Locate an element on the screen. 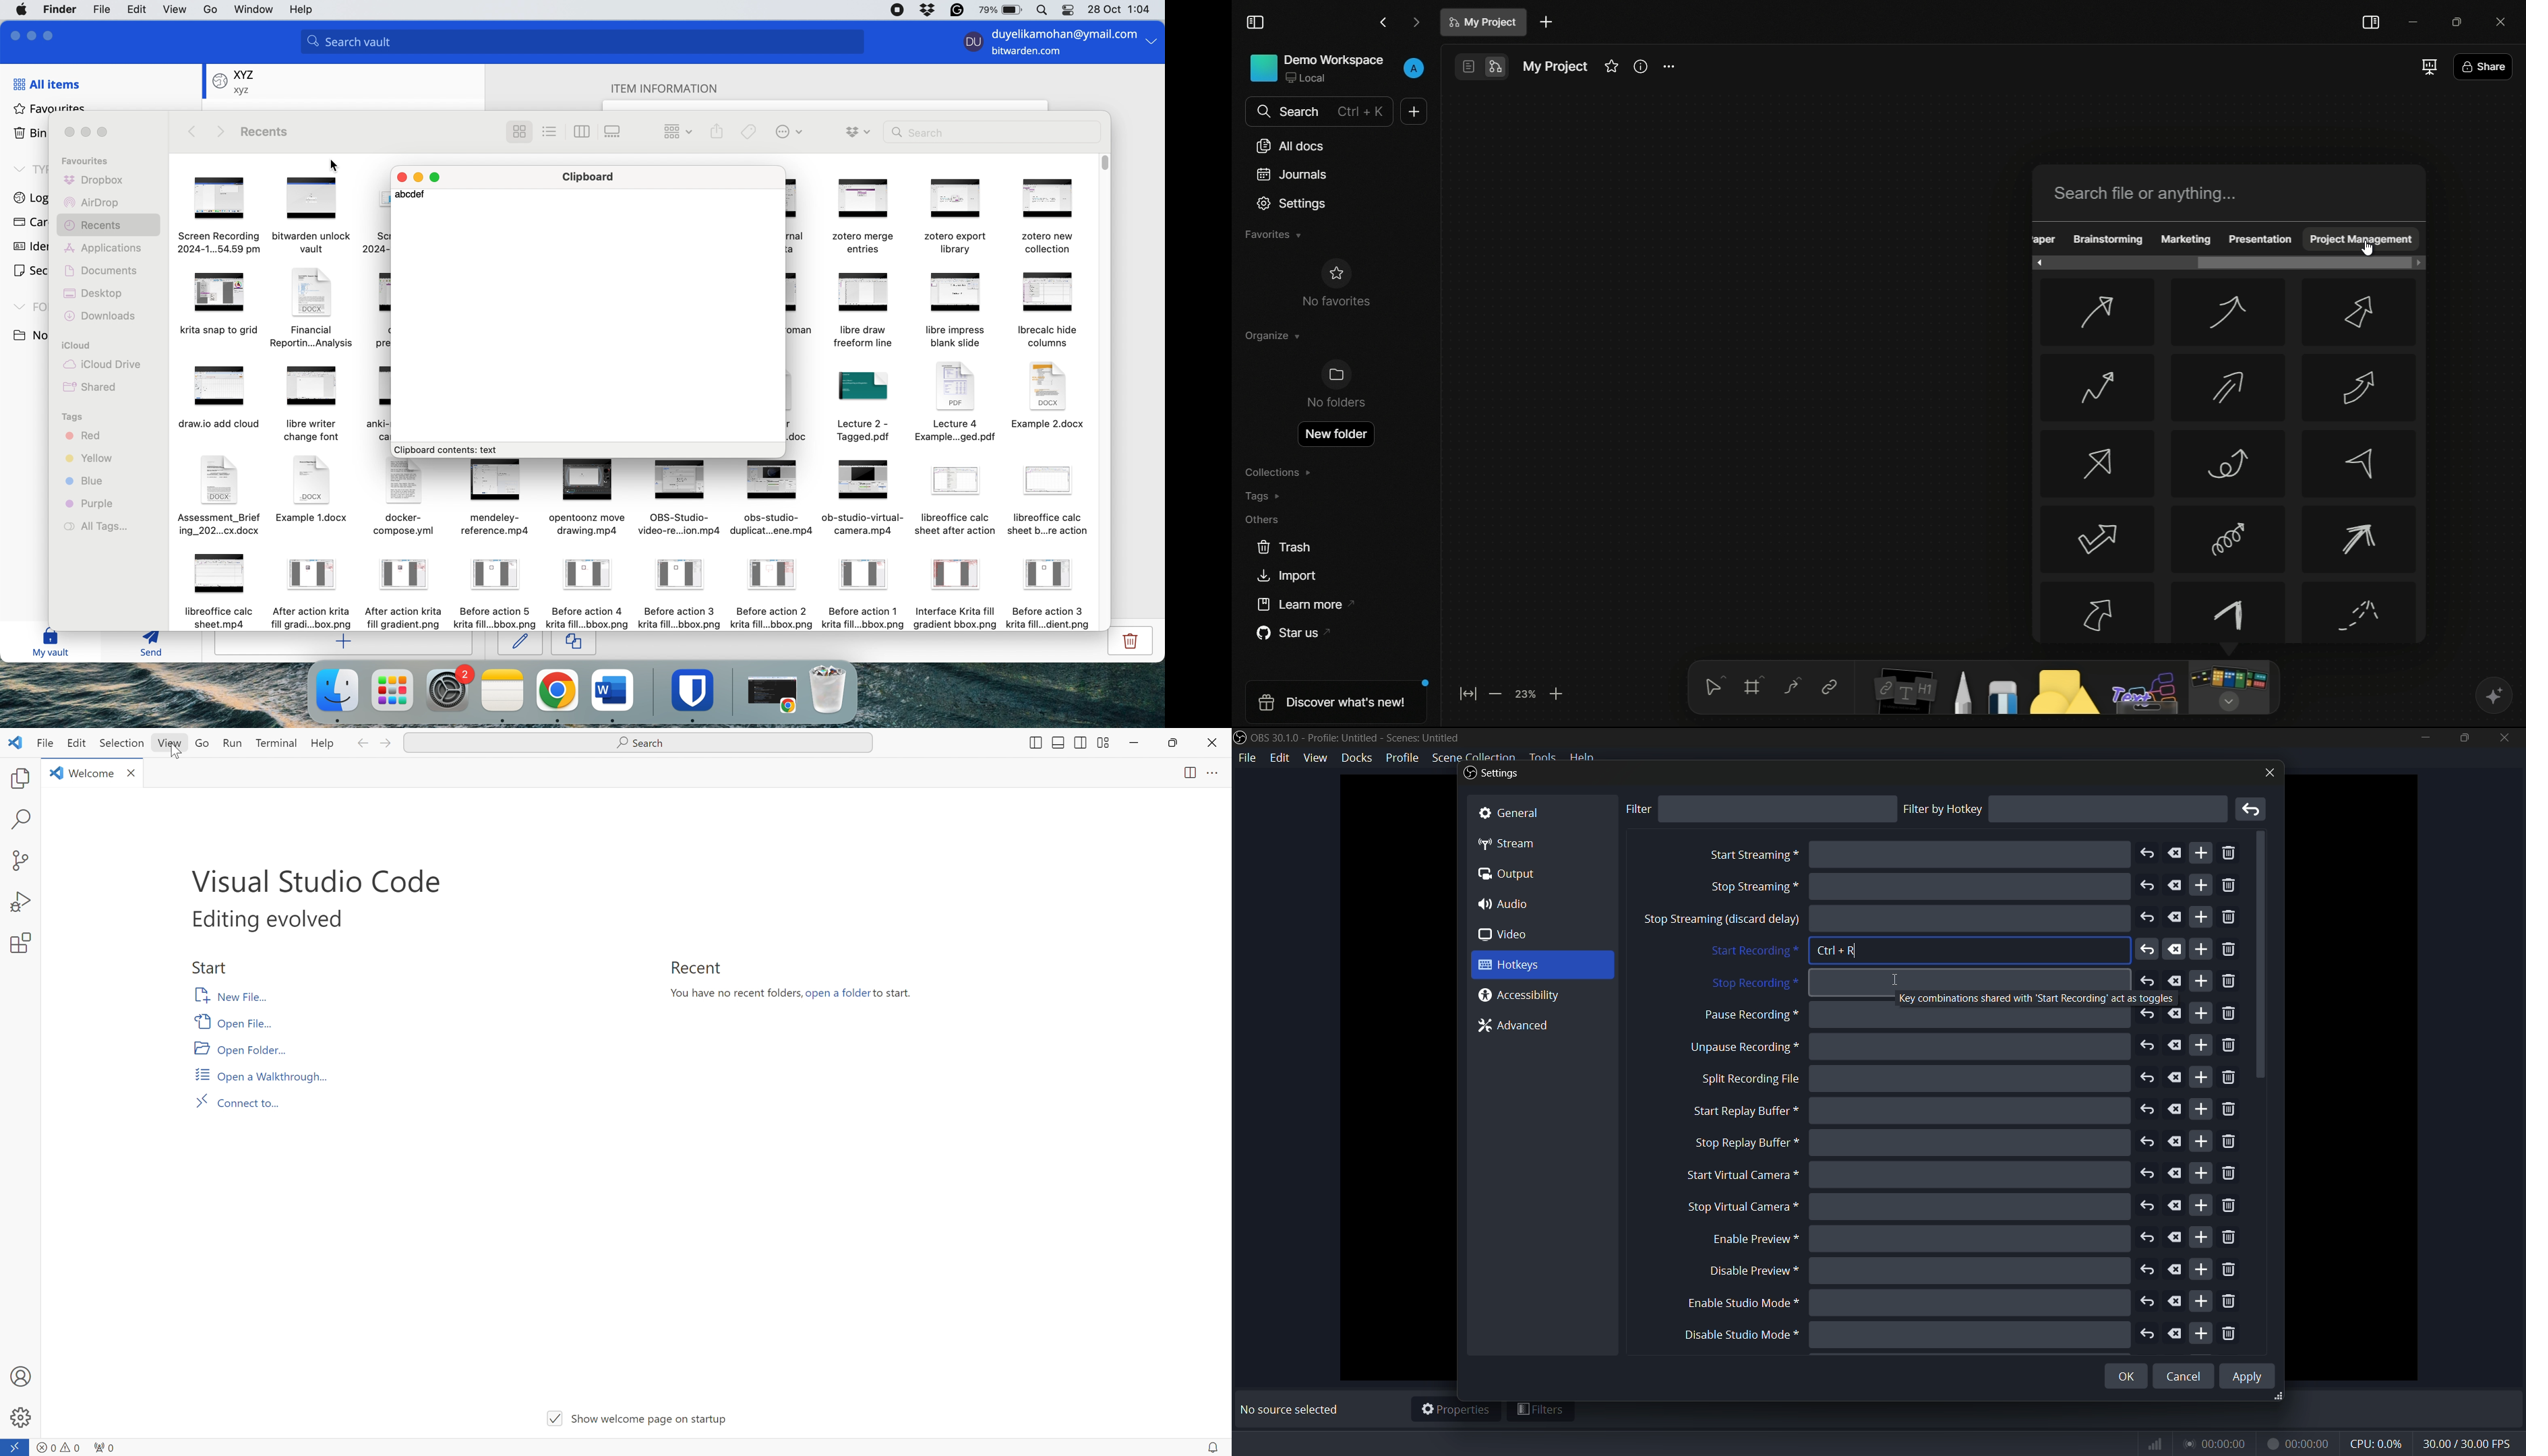  remove is located at coordinates (2229, 1110).